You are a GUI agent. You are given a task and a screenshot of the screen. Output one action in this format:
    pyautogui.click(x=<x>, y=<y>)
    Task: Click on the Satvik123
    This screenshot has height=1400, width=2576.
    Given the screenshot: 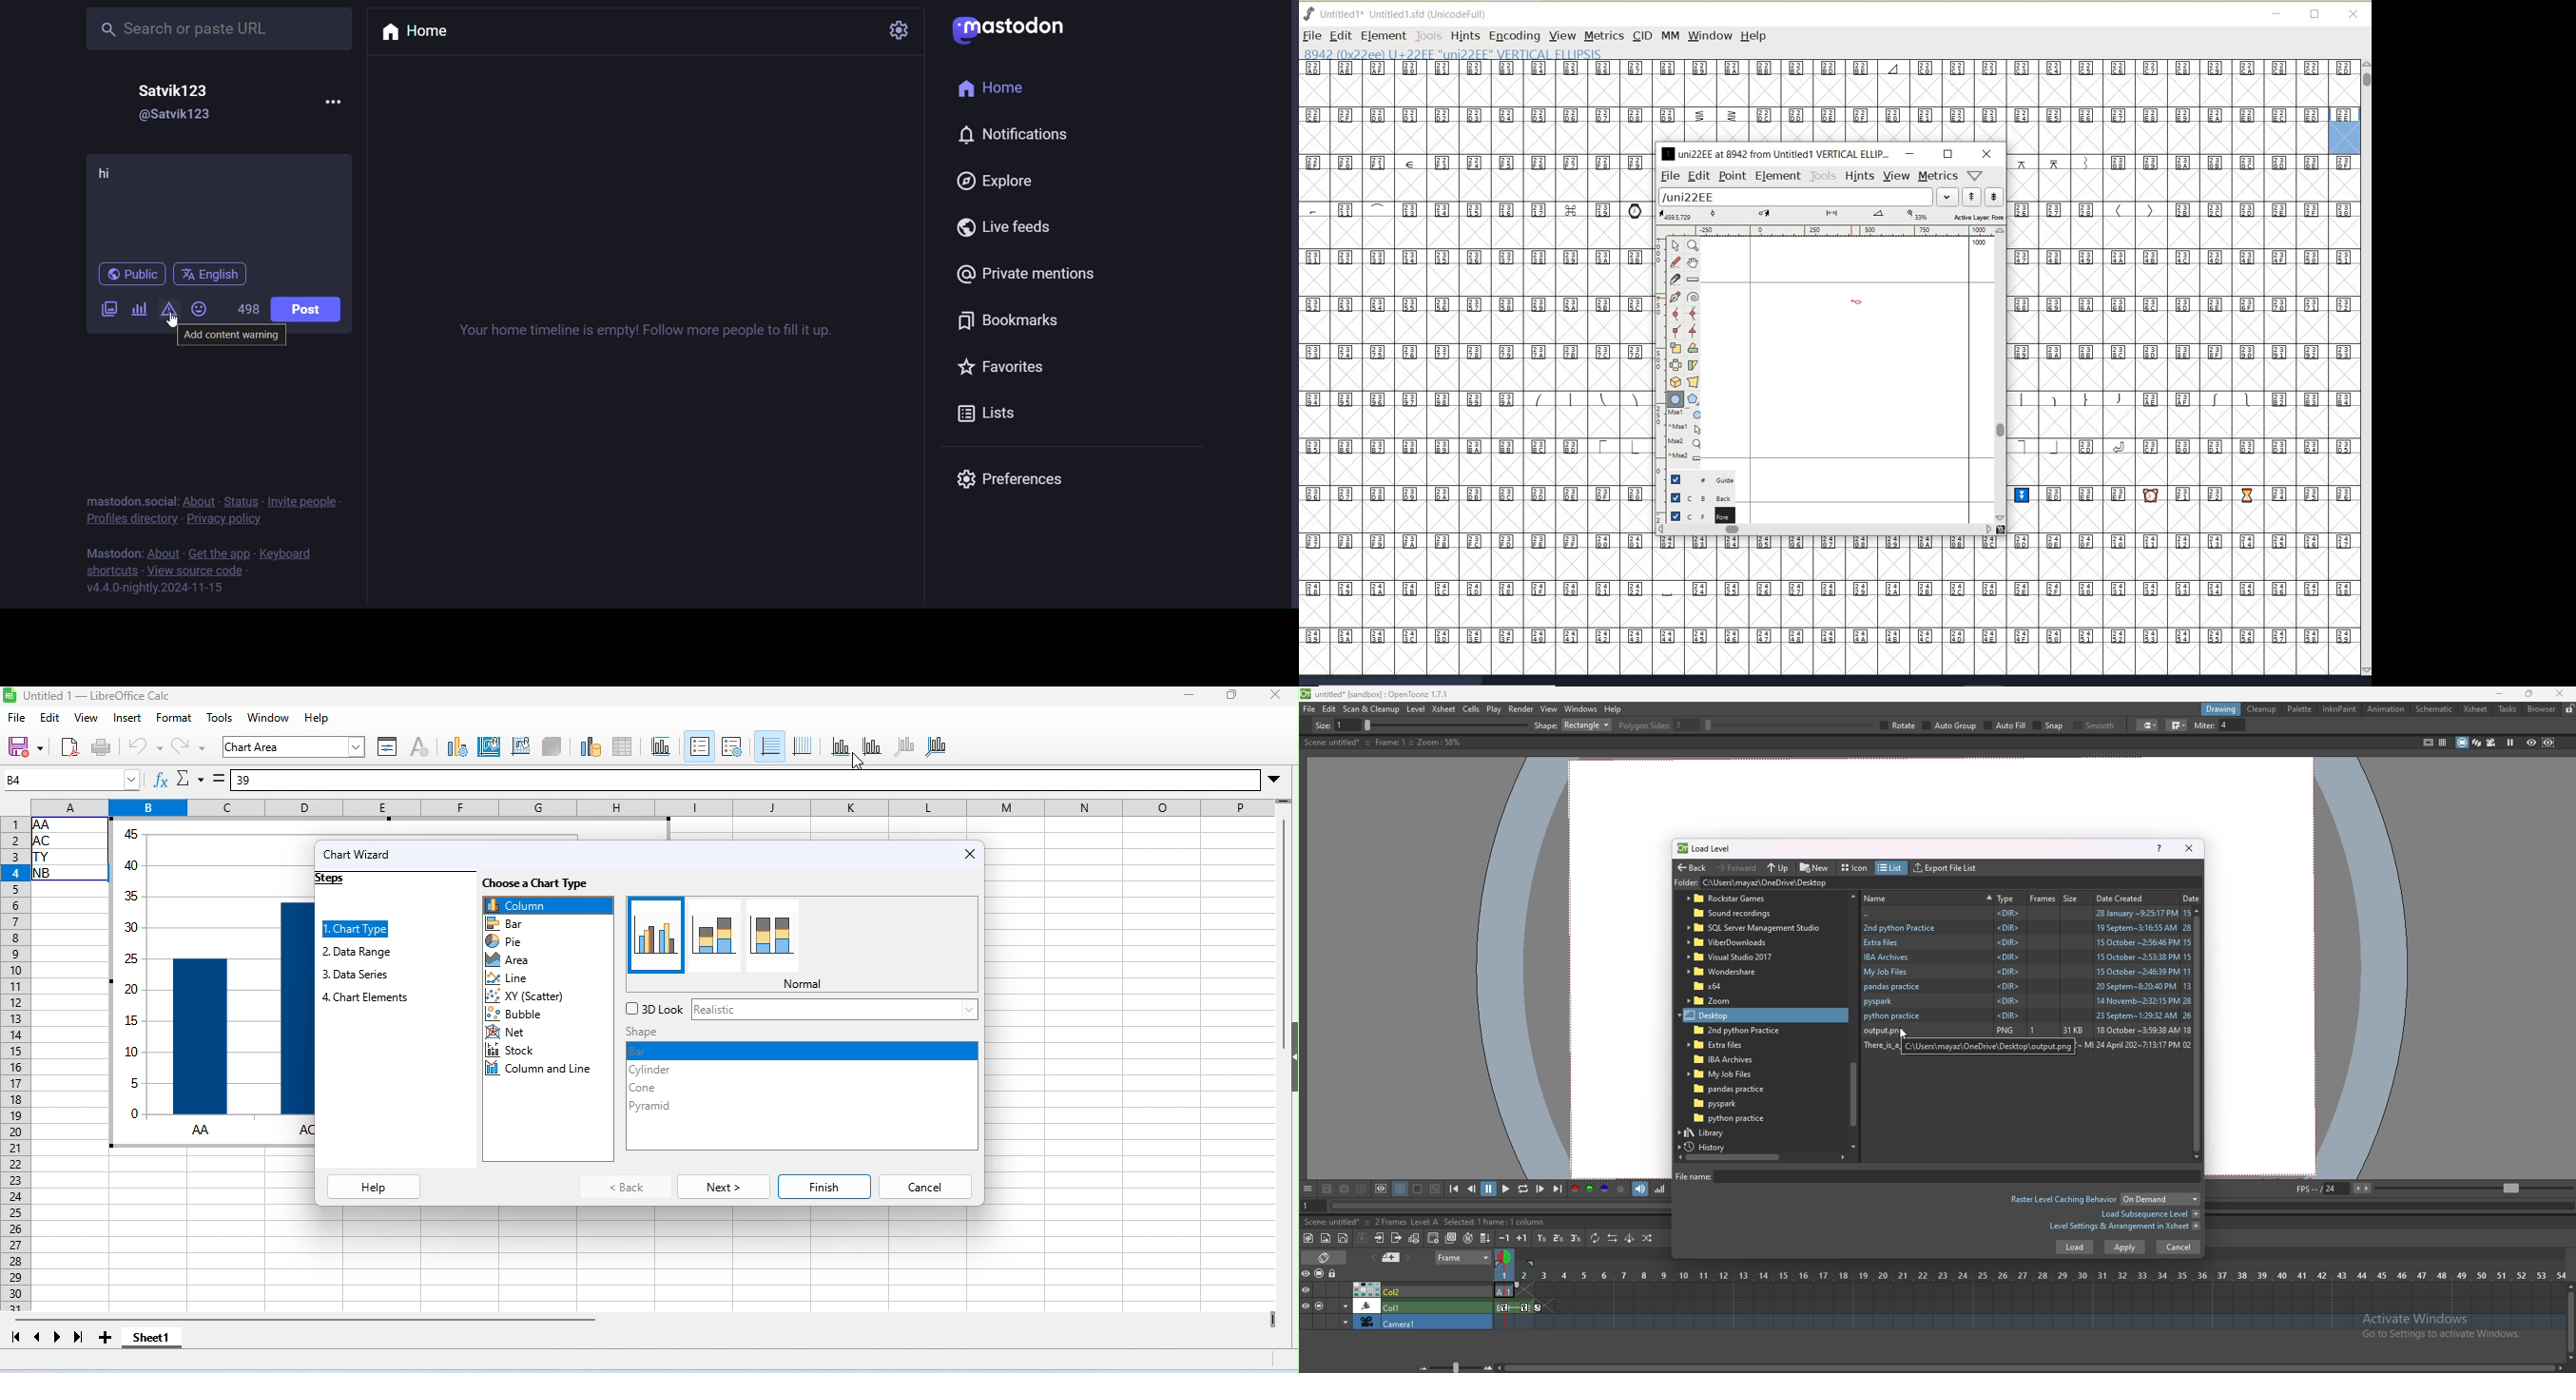 What is the action you would take?
    pyautogui.click(x=179, y=89)
    